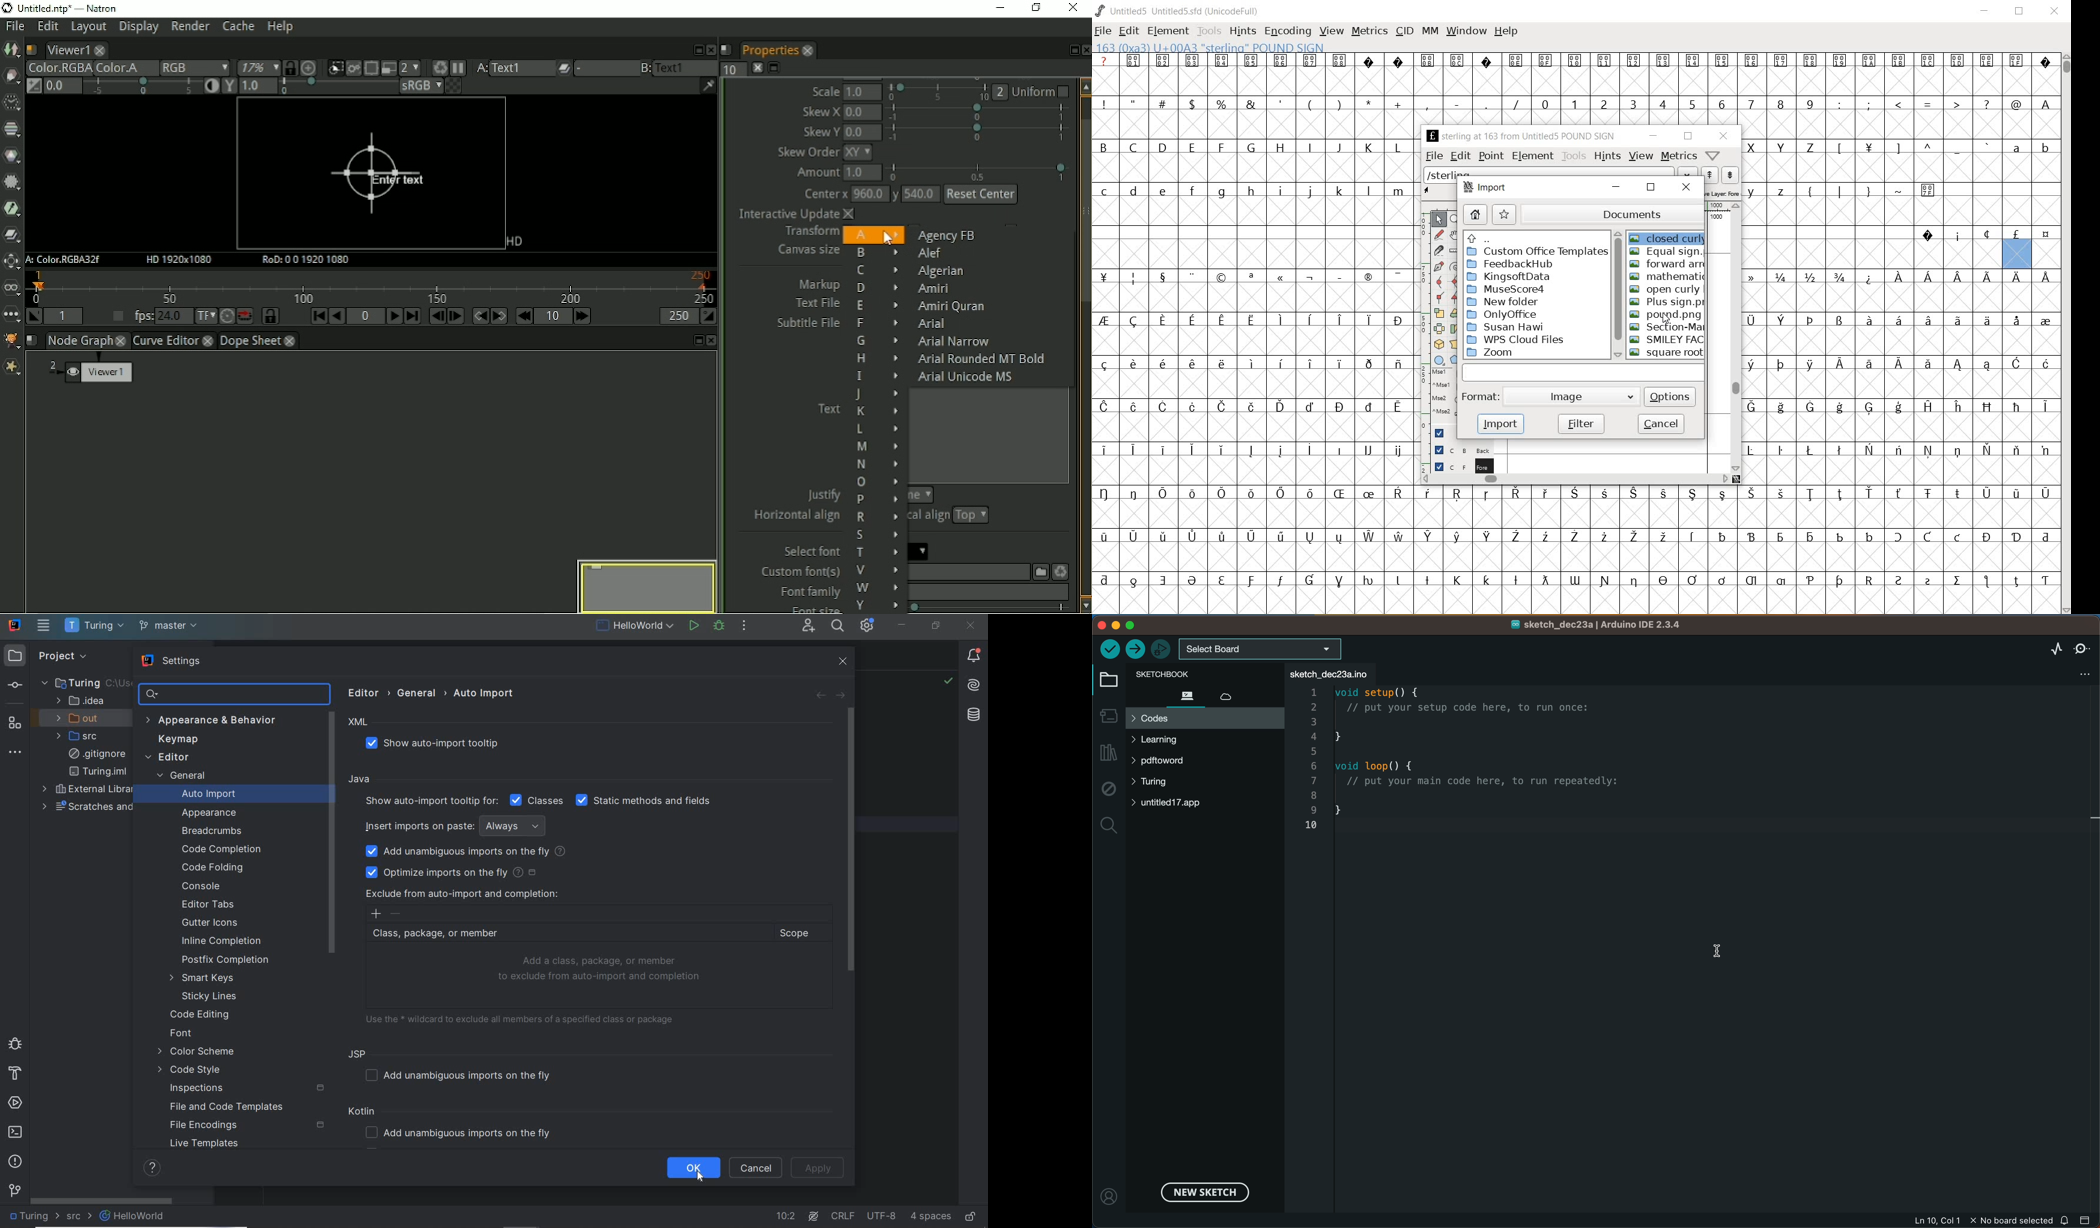  Describe the element at coordinates (1755, 451) in the screenshot. I see `Symbol` at that location.